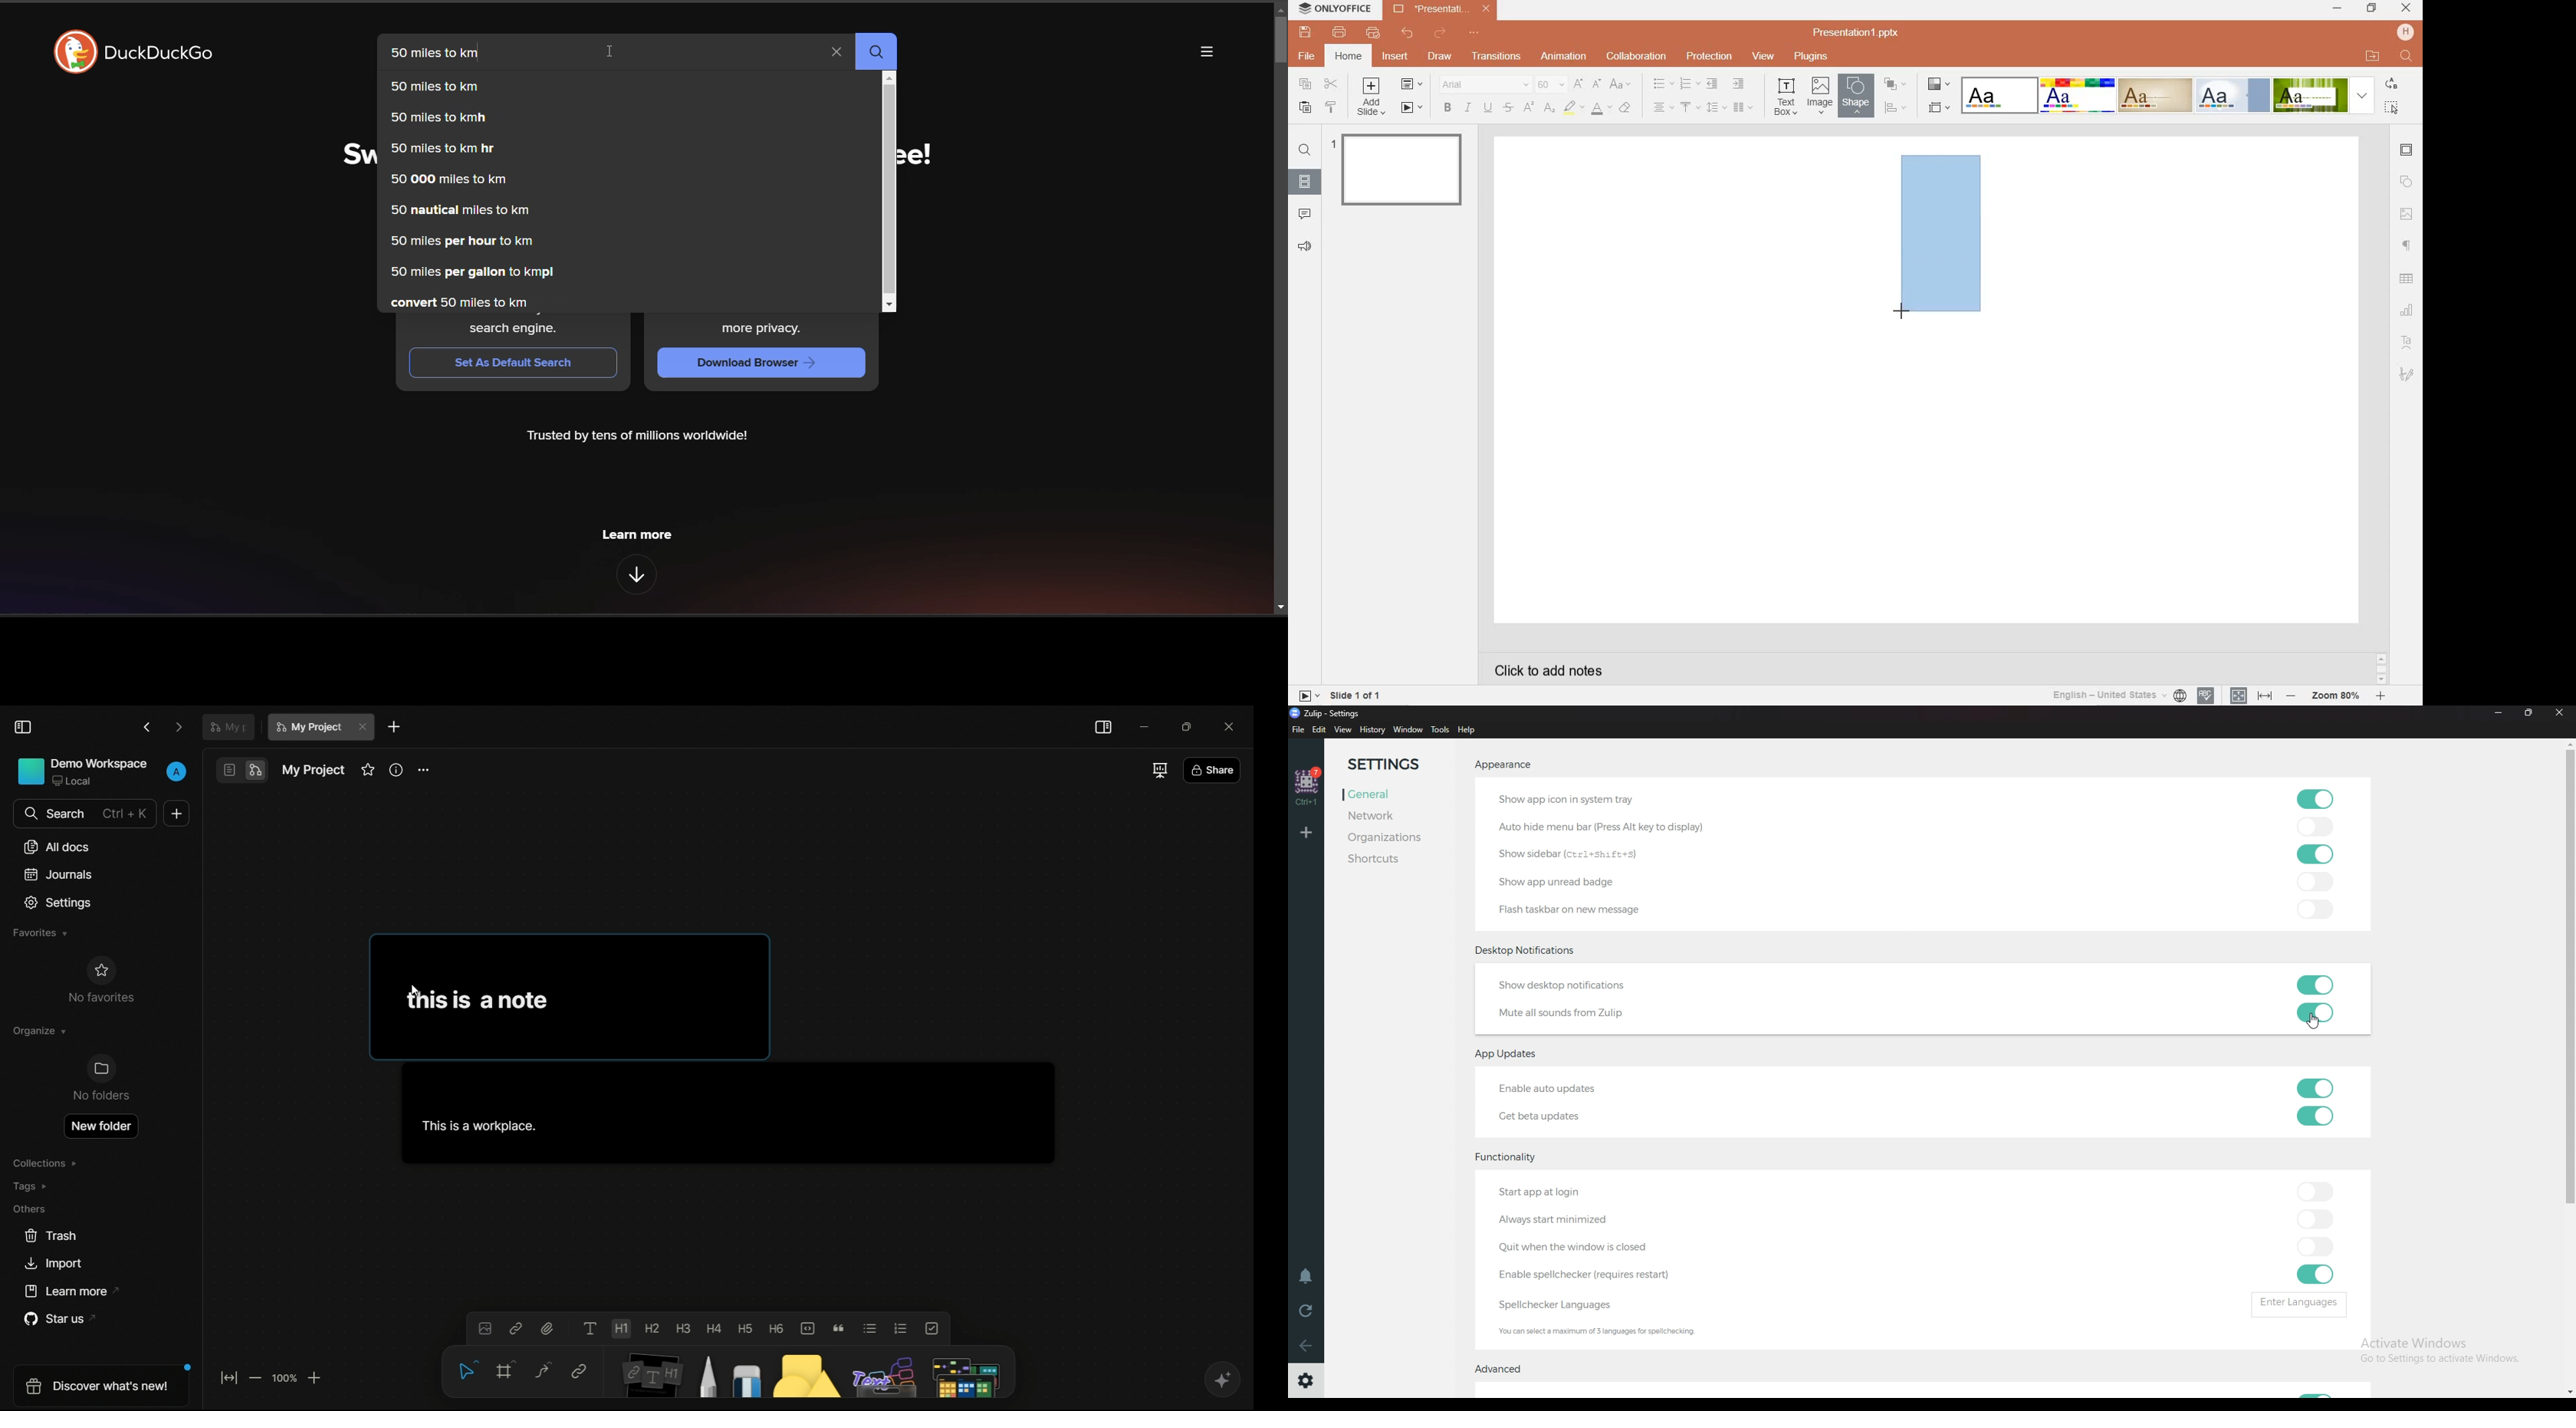 This screenshot has width=2576, height=1428. I want to click on Basic, so click(2078, 95).